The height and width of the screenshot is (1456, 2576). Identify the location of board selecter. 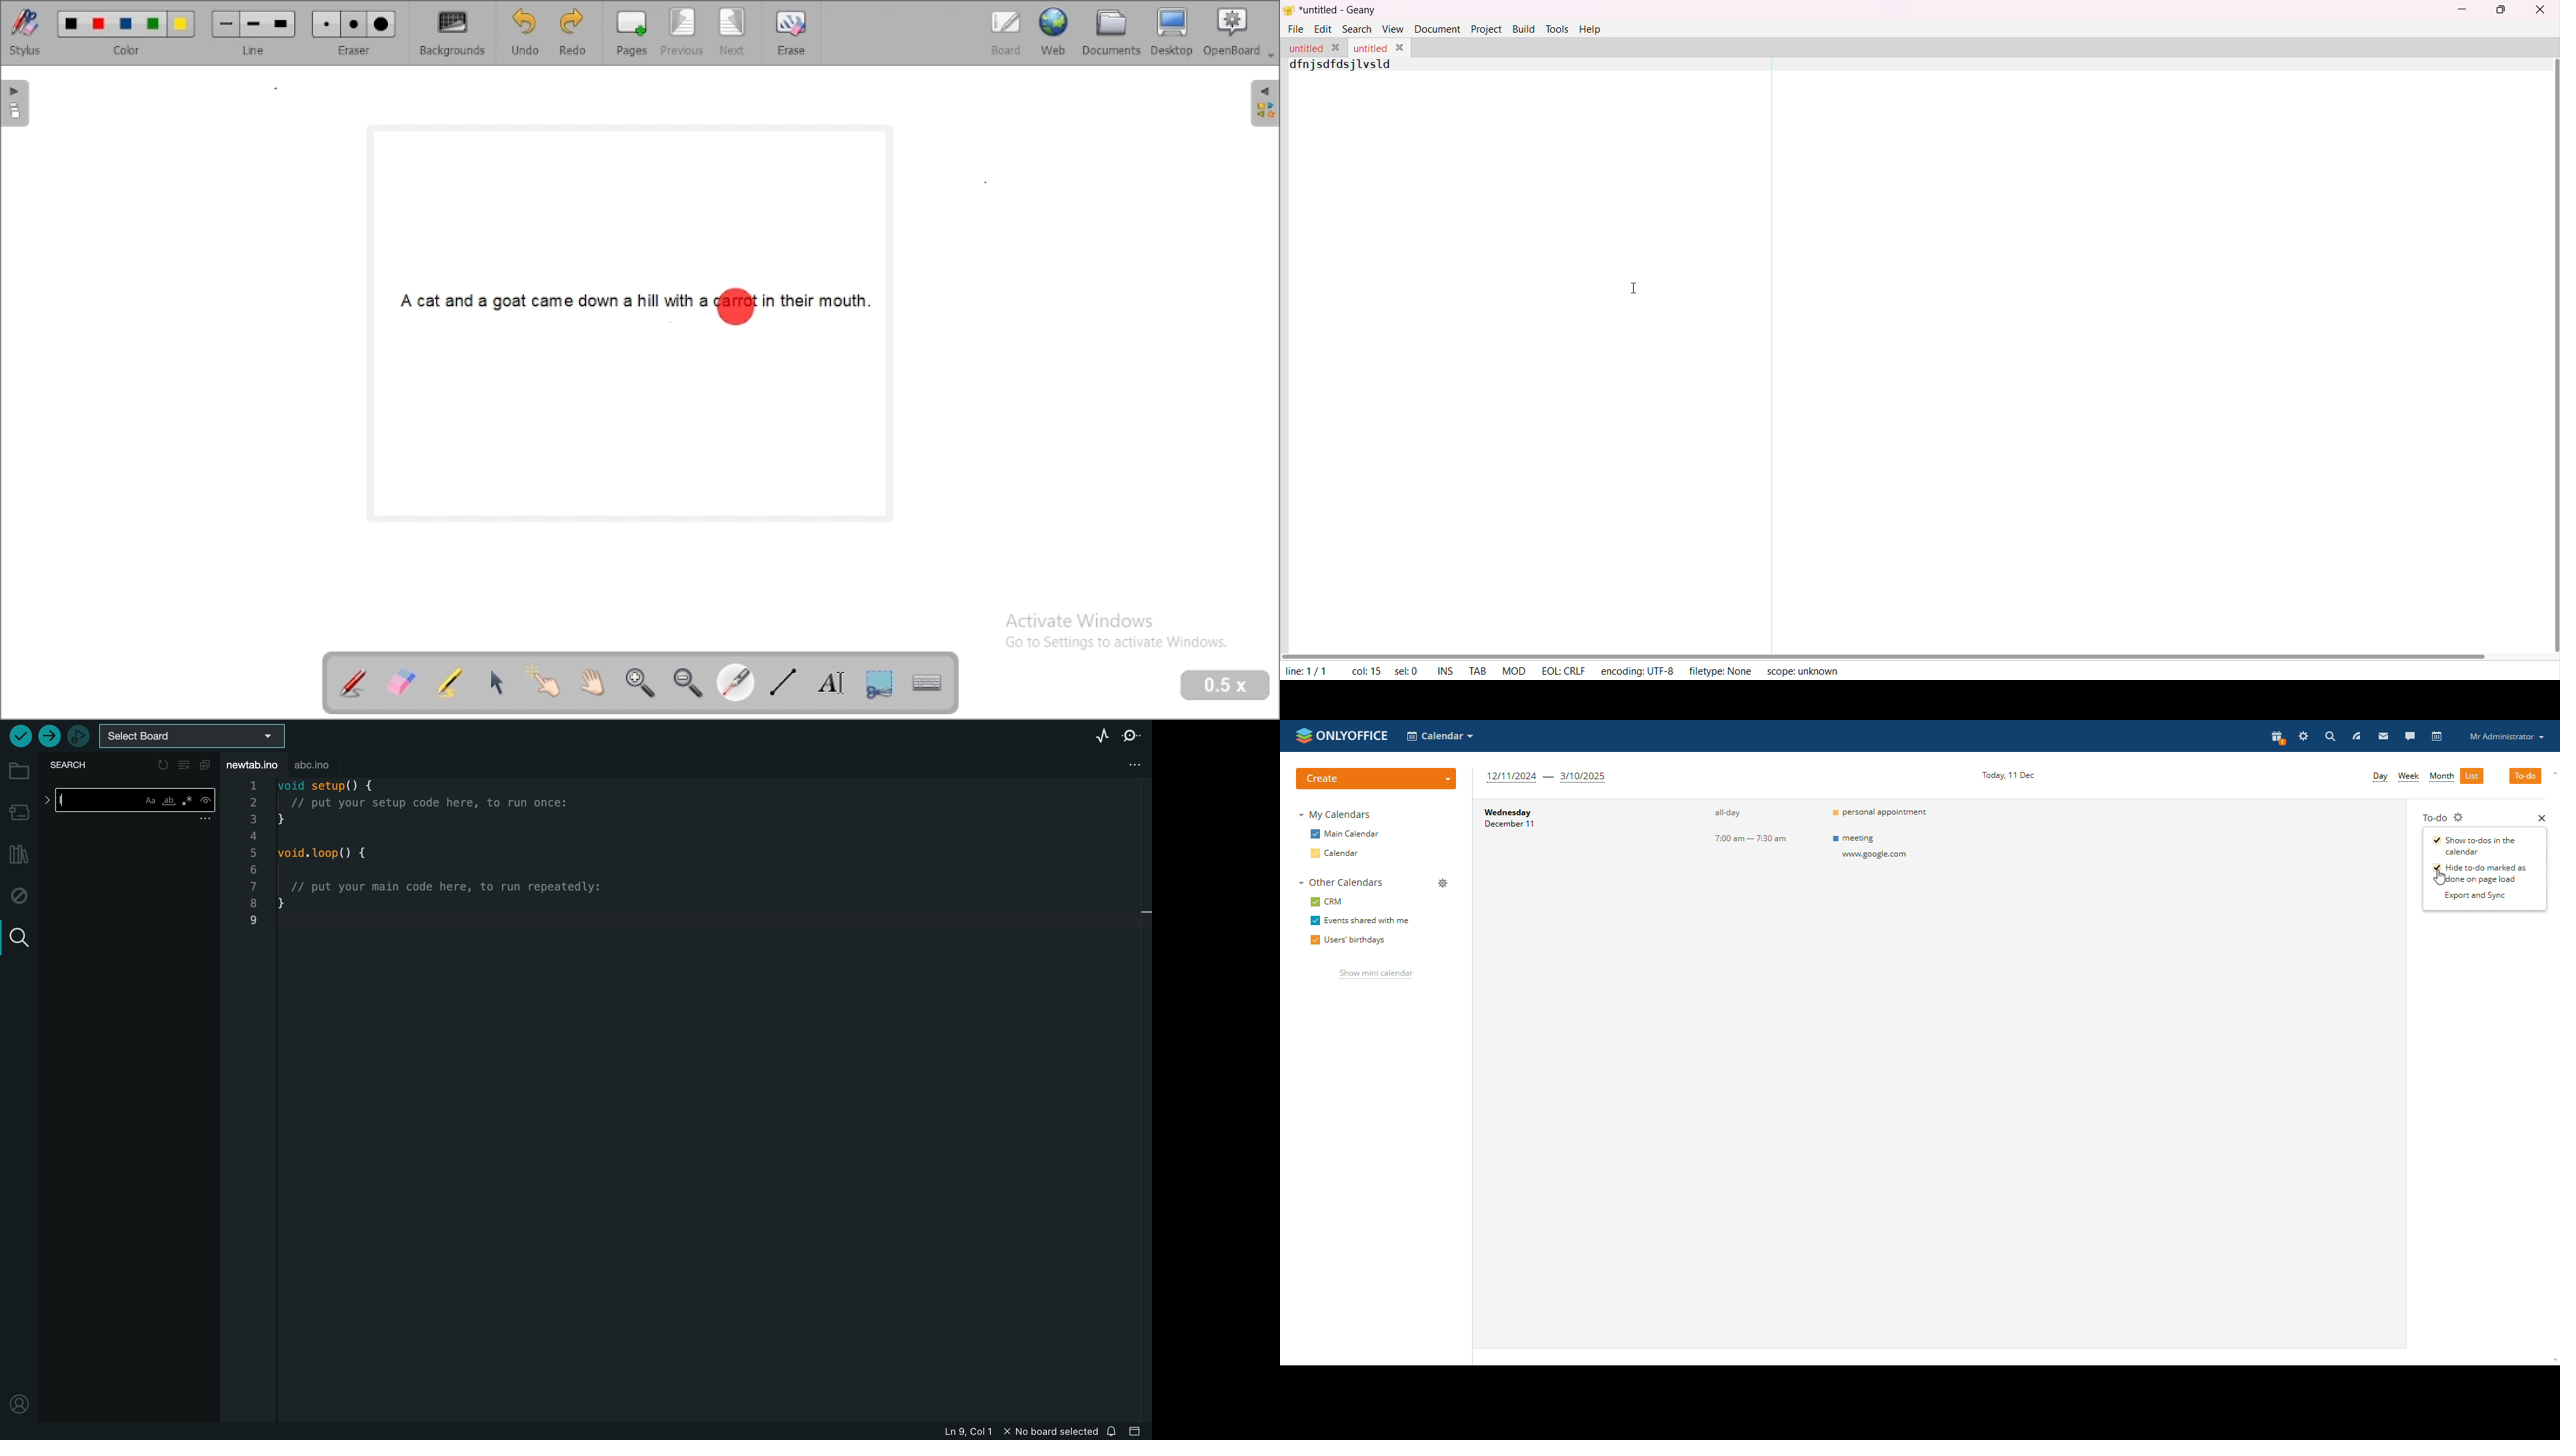
(197, 736).